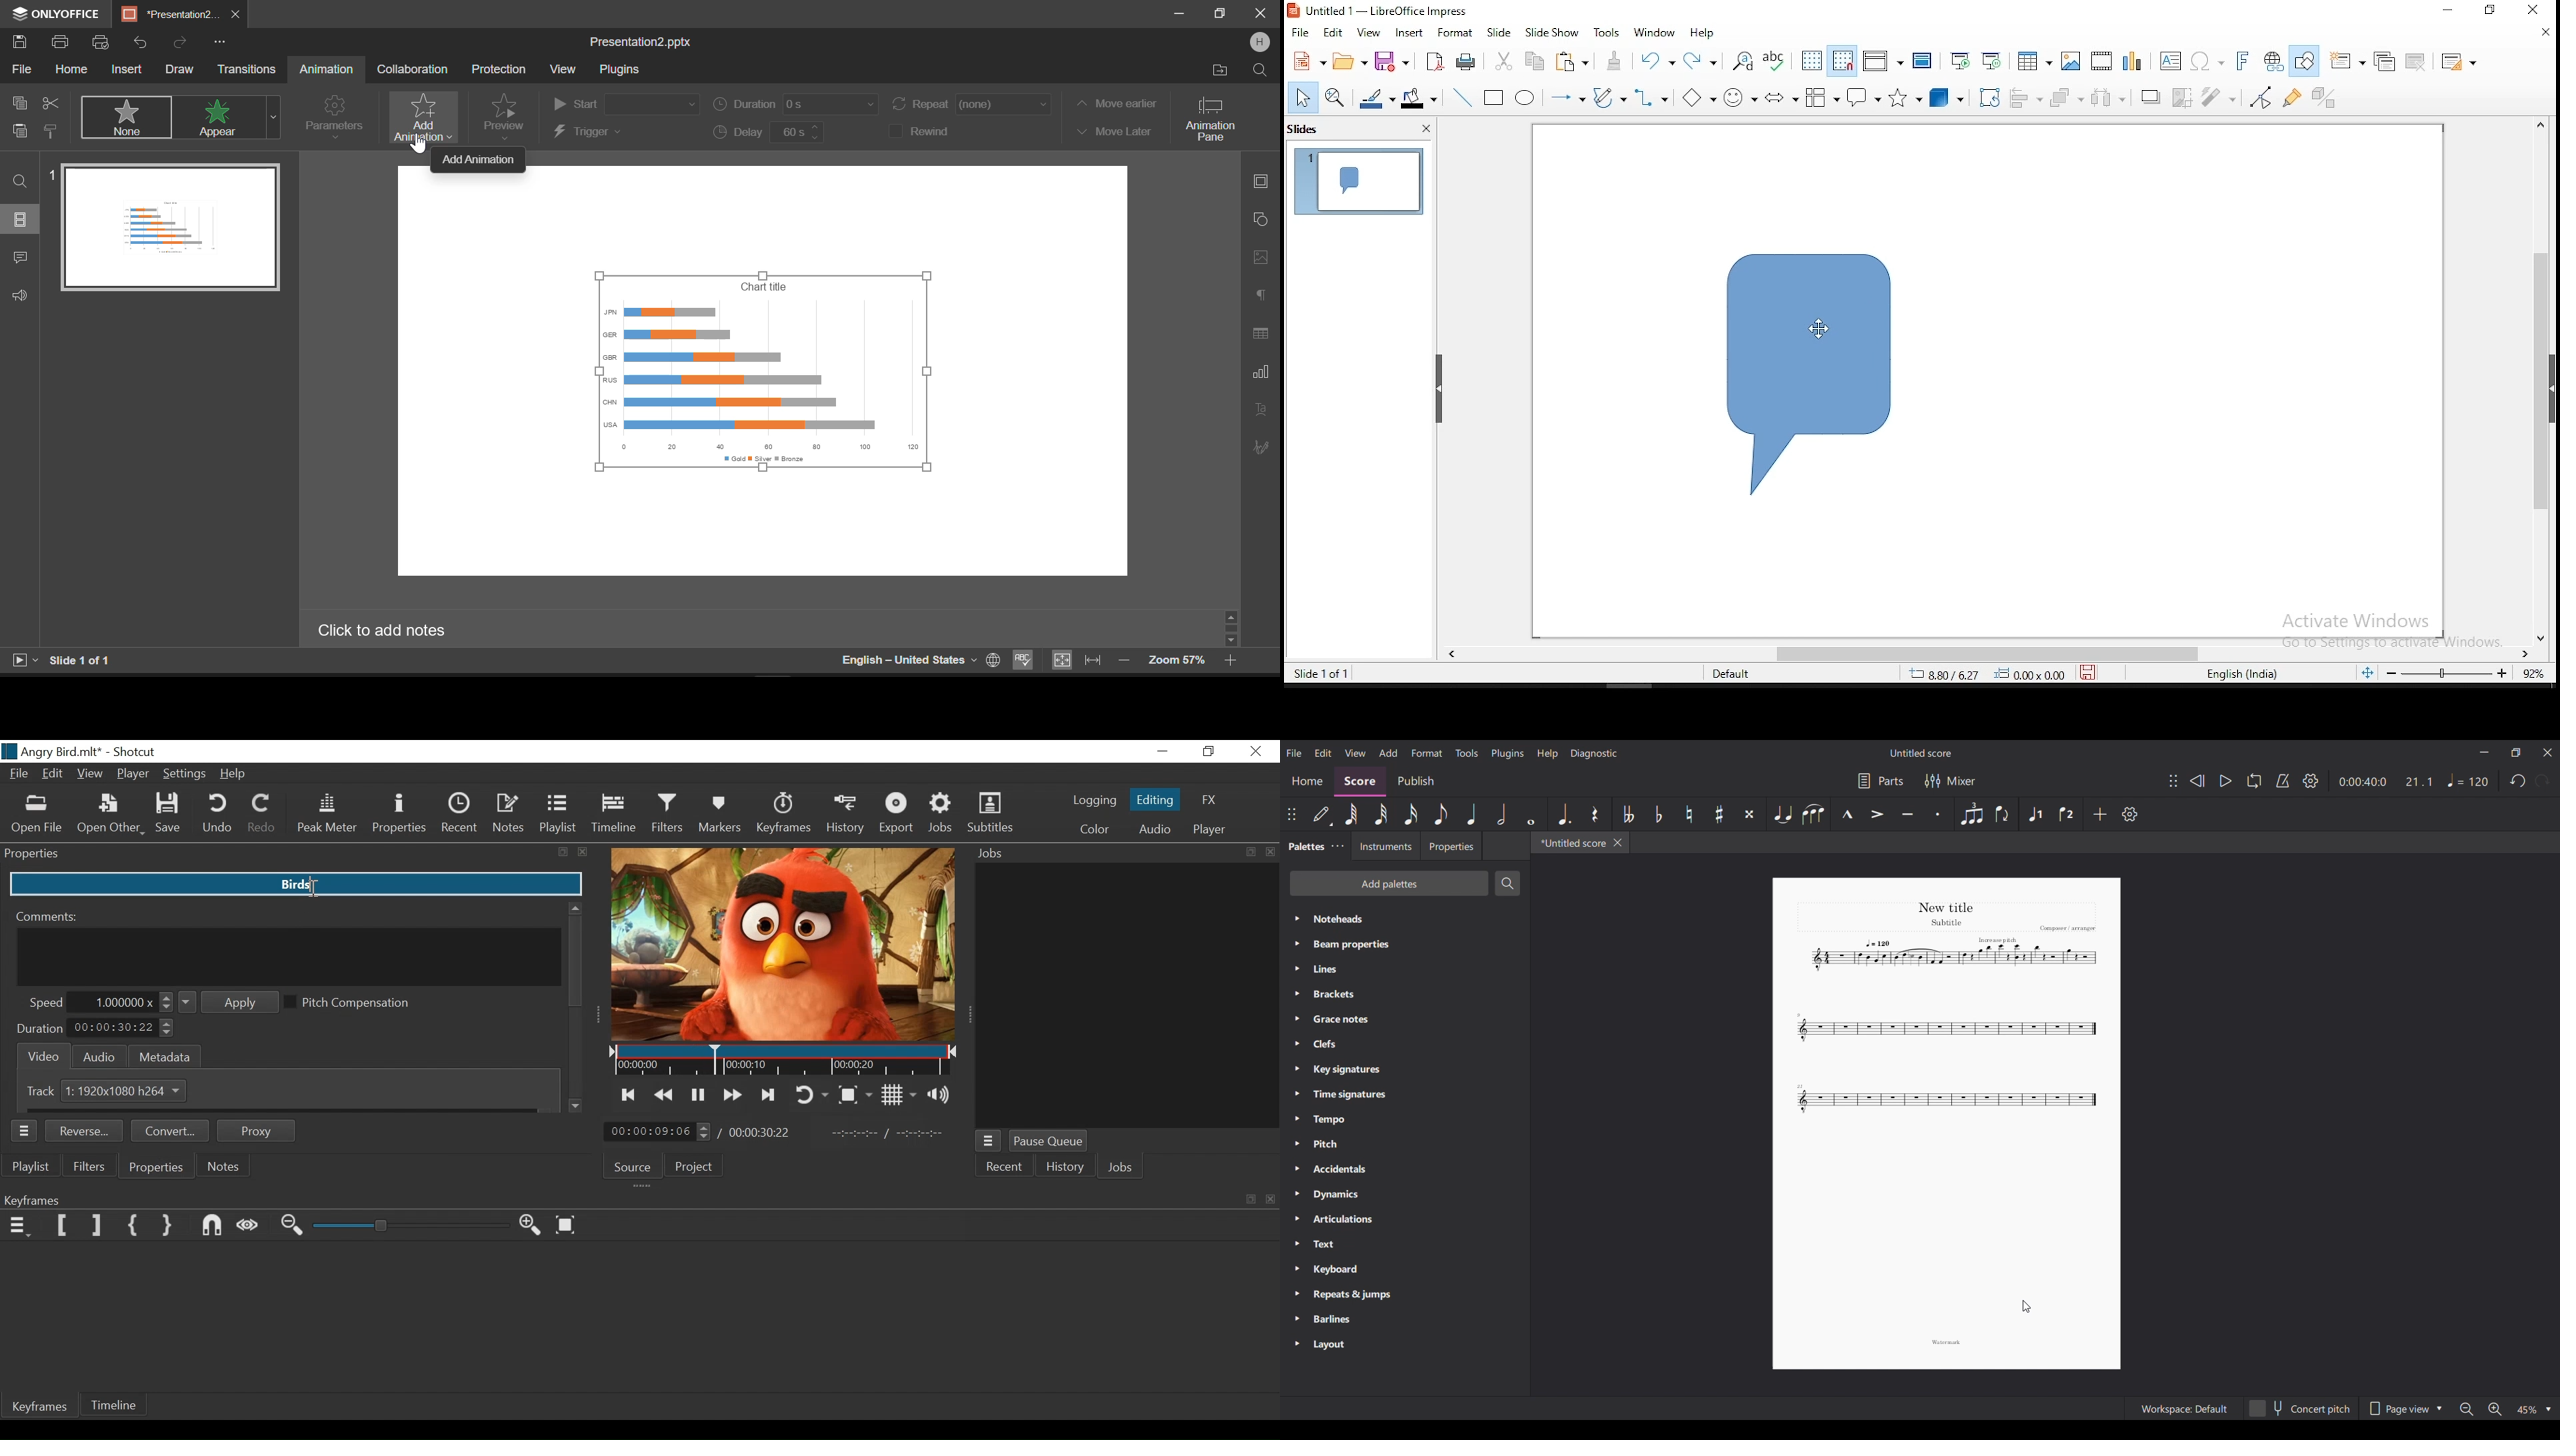 The image size is (2576, 1456). Describe the element at coordinates (290, 957) in the screenshot. I see `Comment Field` at that location.